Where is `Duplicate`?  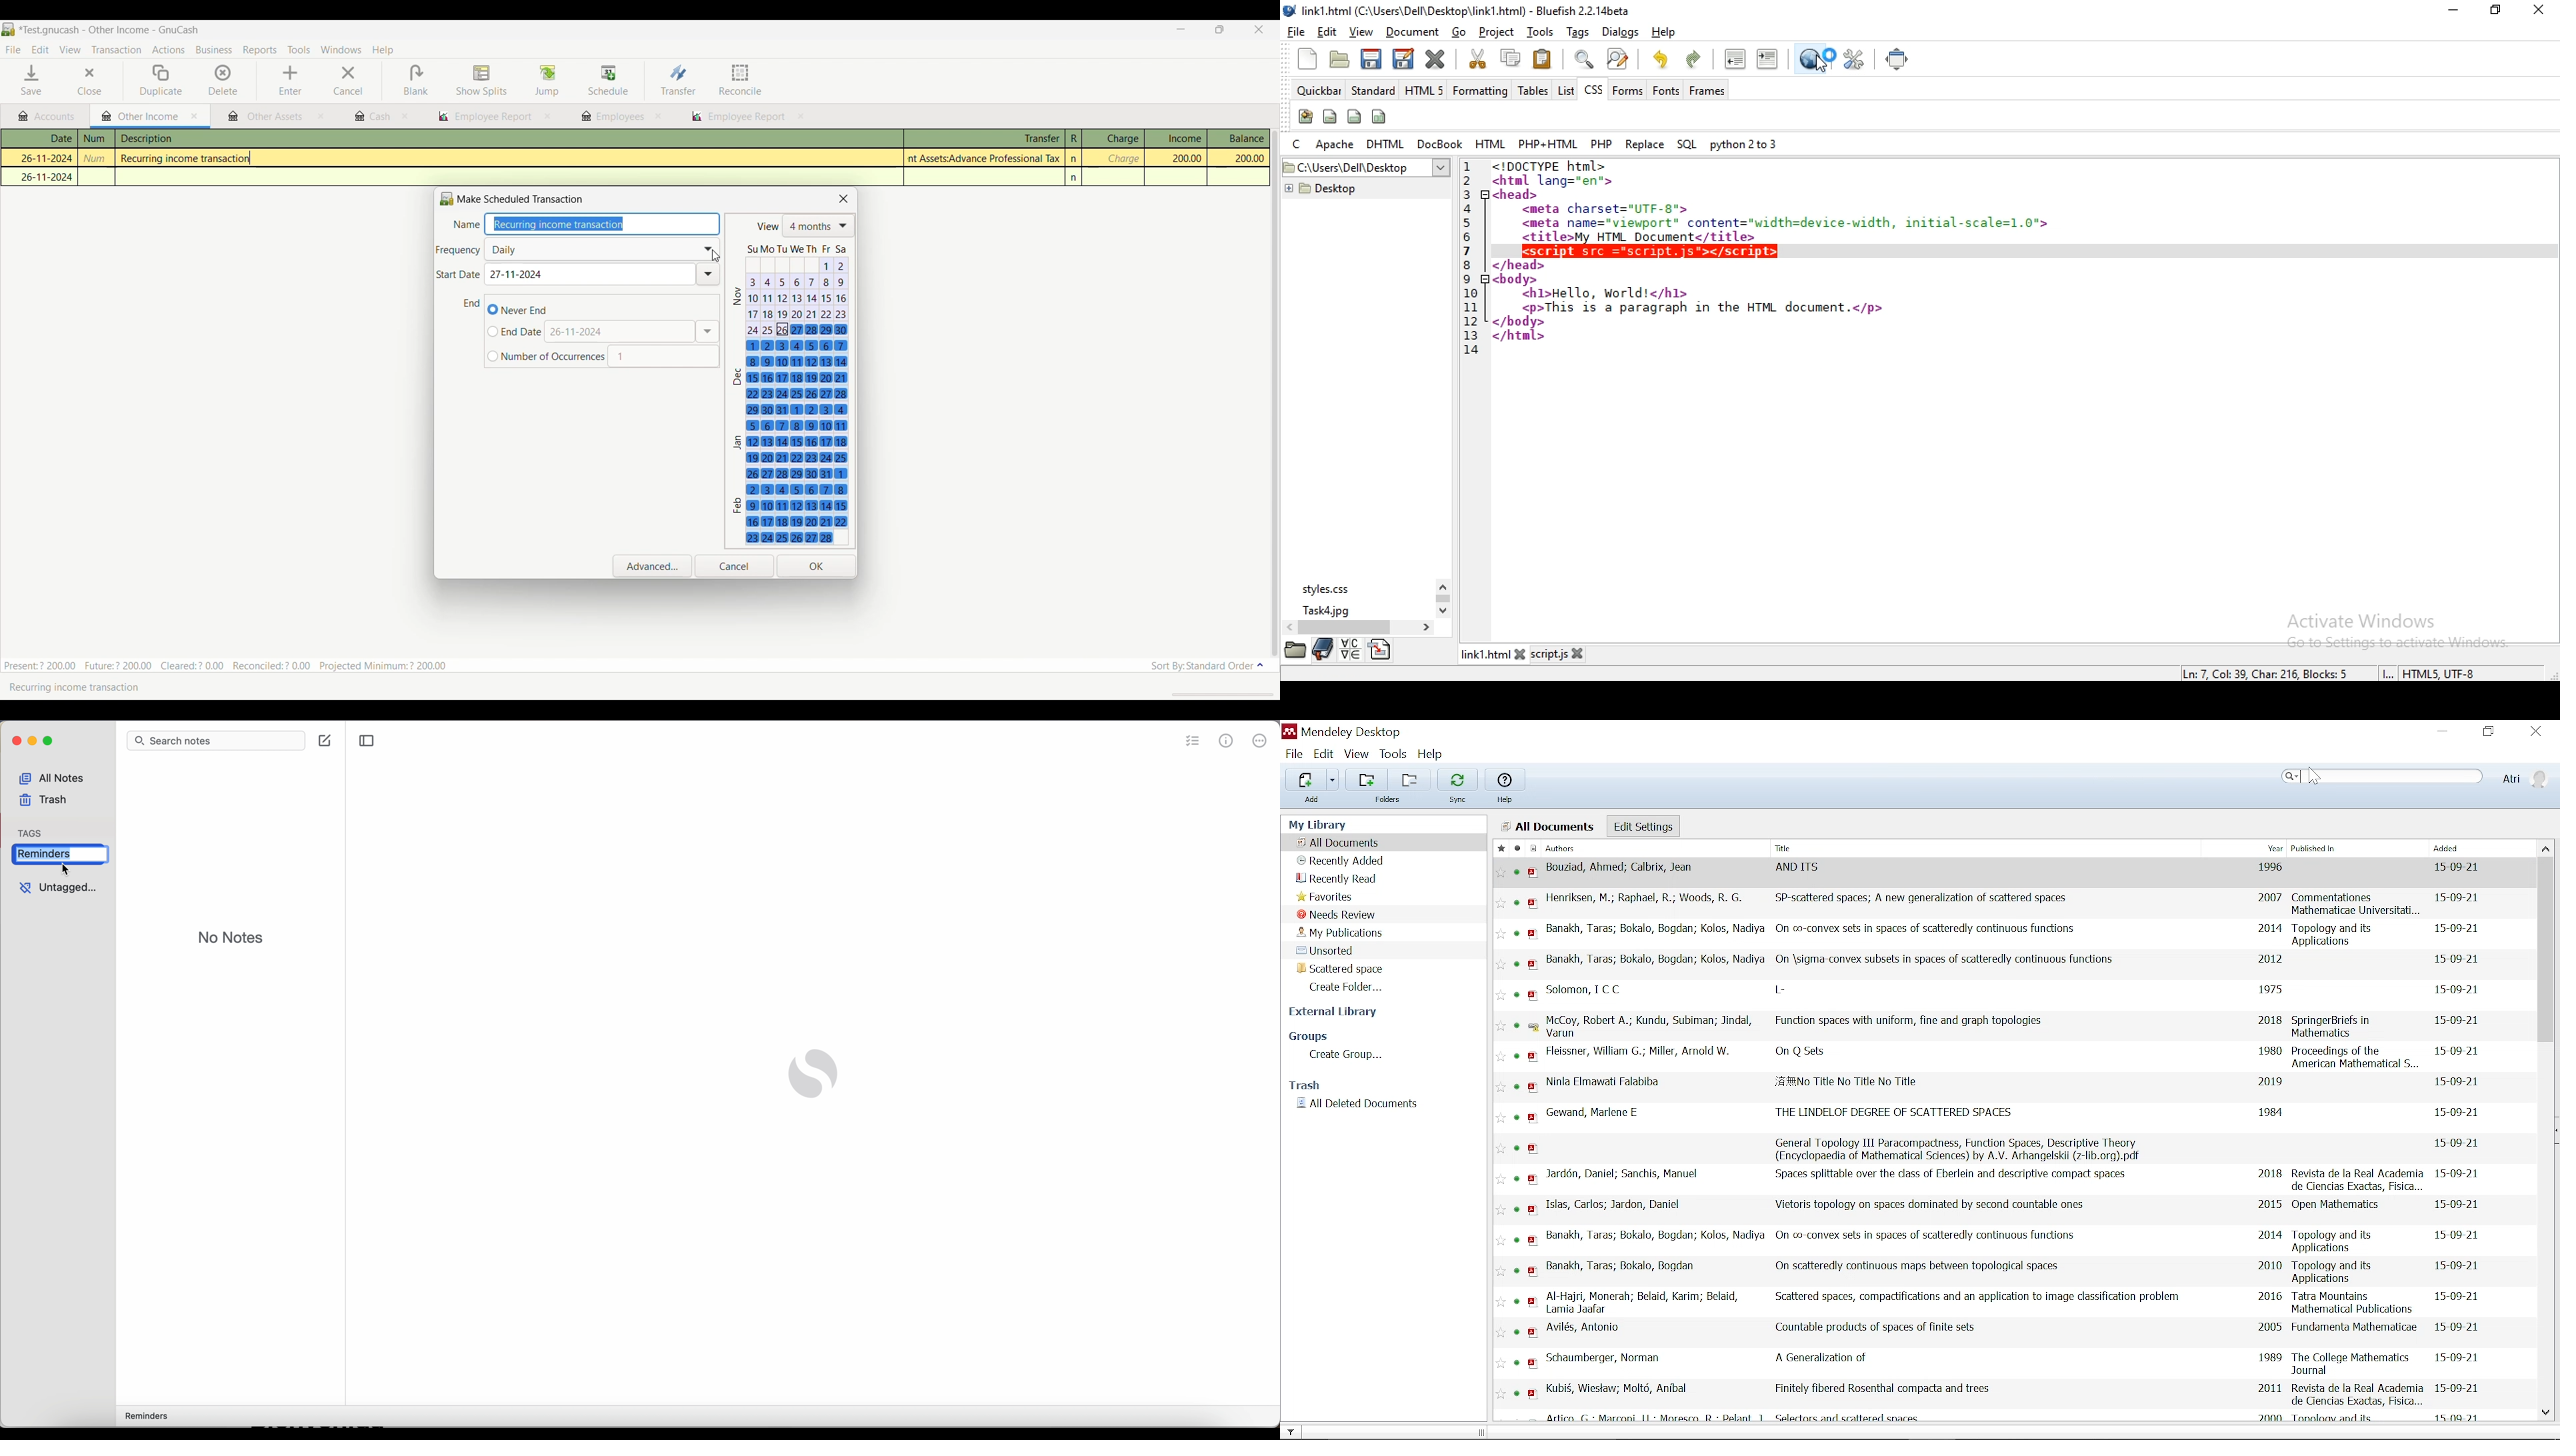
Duplicate is located at coordinates (161, 81).